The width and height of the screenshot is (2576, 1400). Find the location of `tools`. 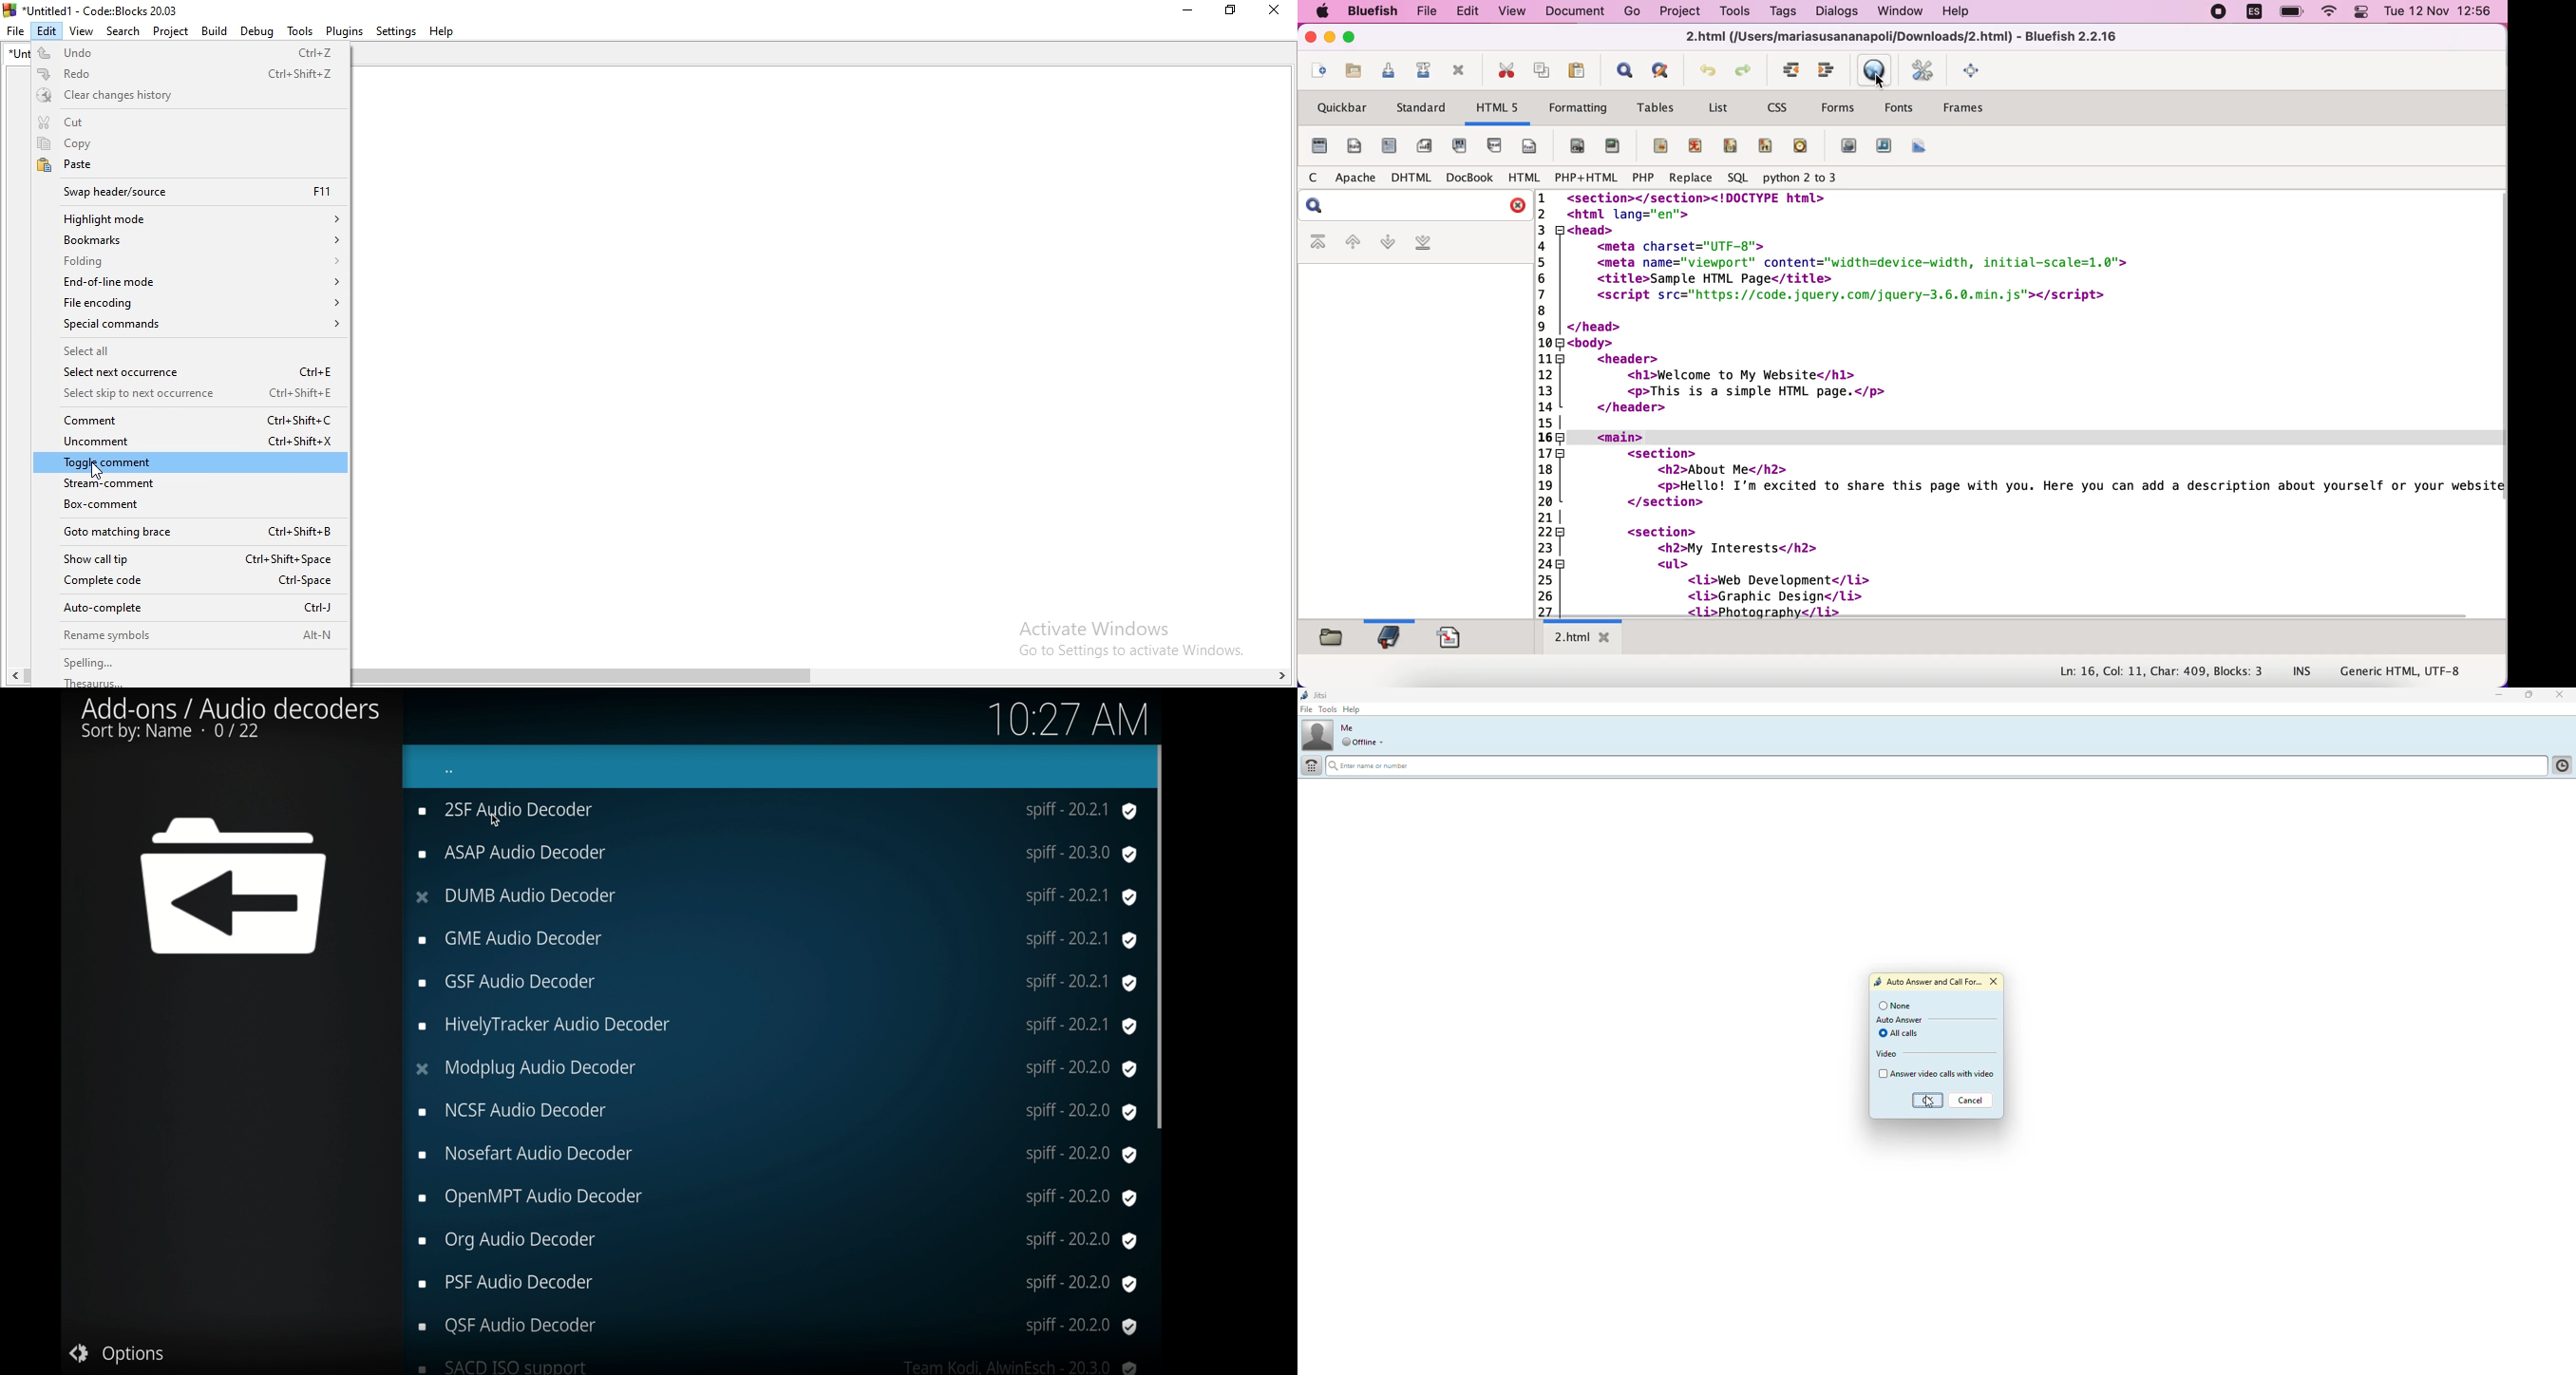

tools is located at coordinates (1330, 709).